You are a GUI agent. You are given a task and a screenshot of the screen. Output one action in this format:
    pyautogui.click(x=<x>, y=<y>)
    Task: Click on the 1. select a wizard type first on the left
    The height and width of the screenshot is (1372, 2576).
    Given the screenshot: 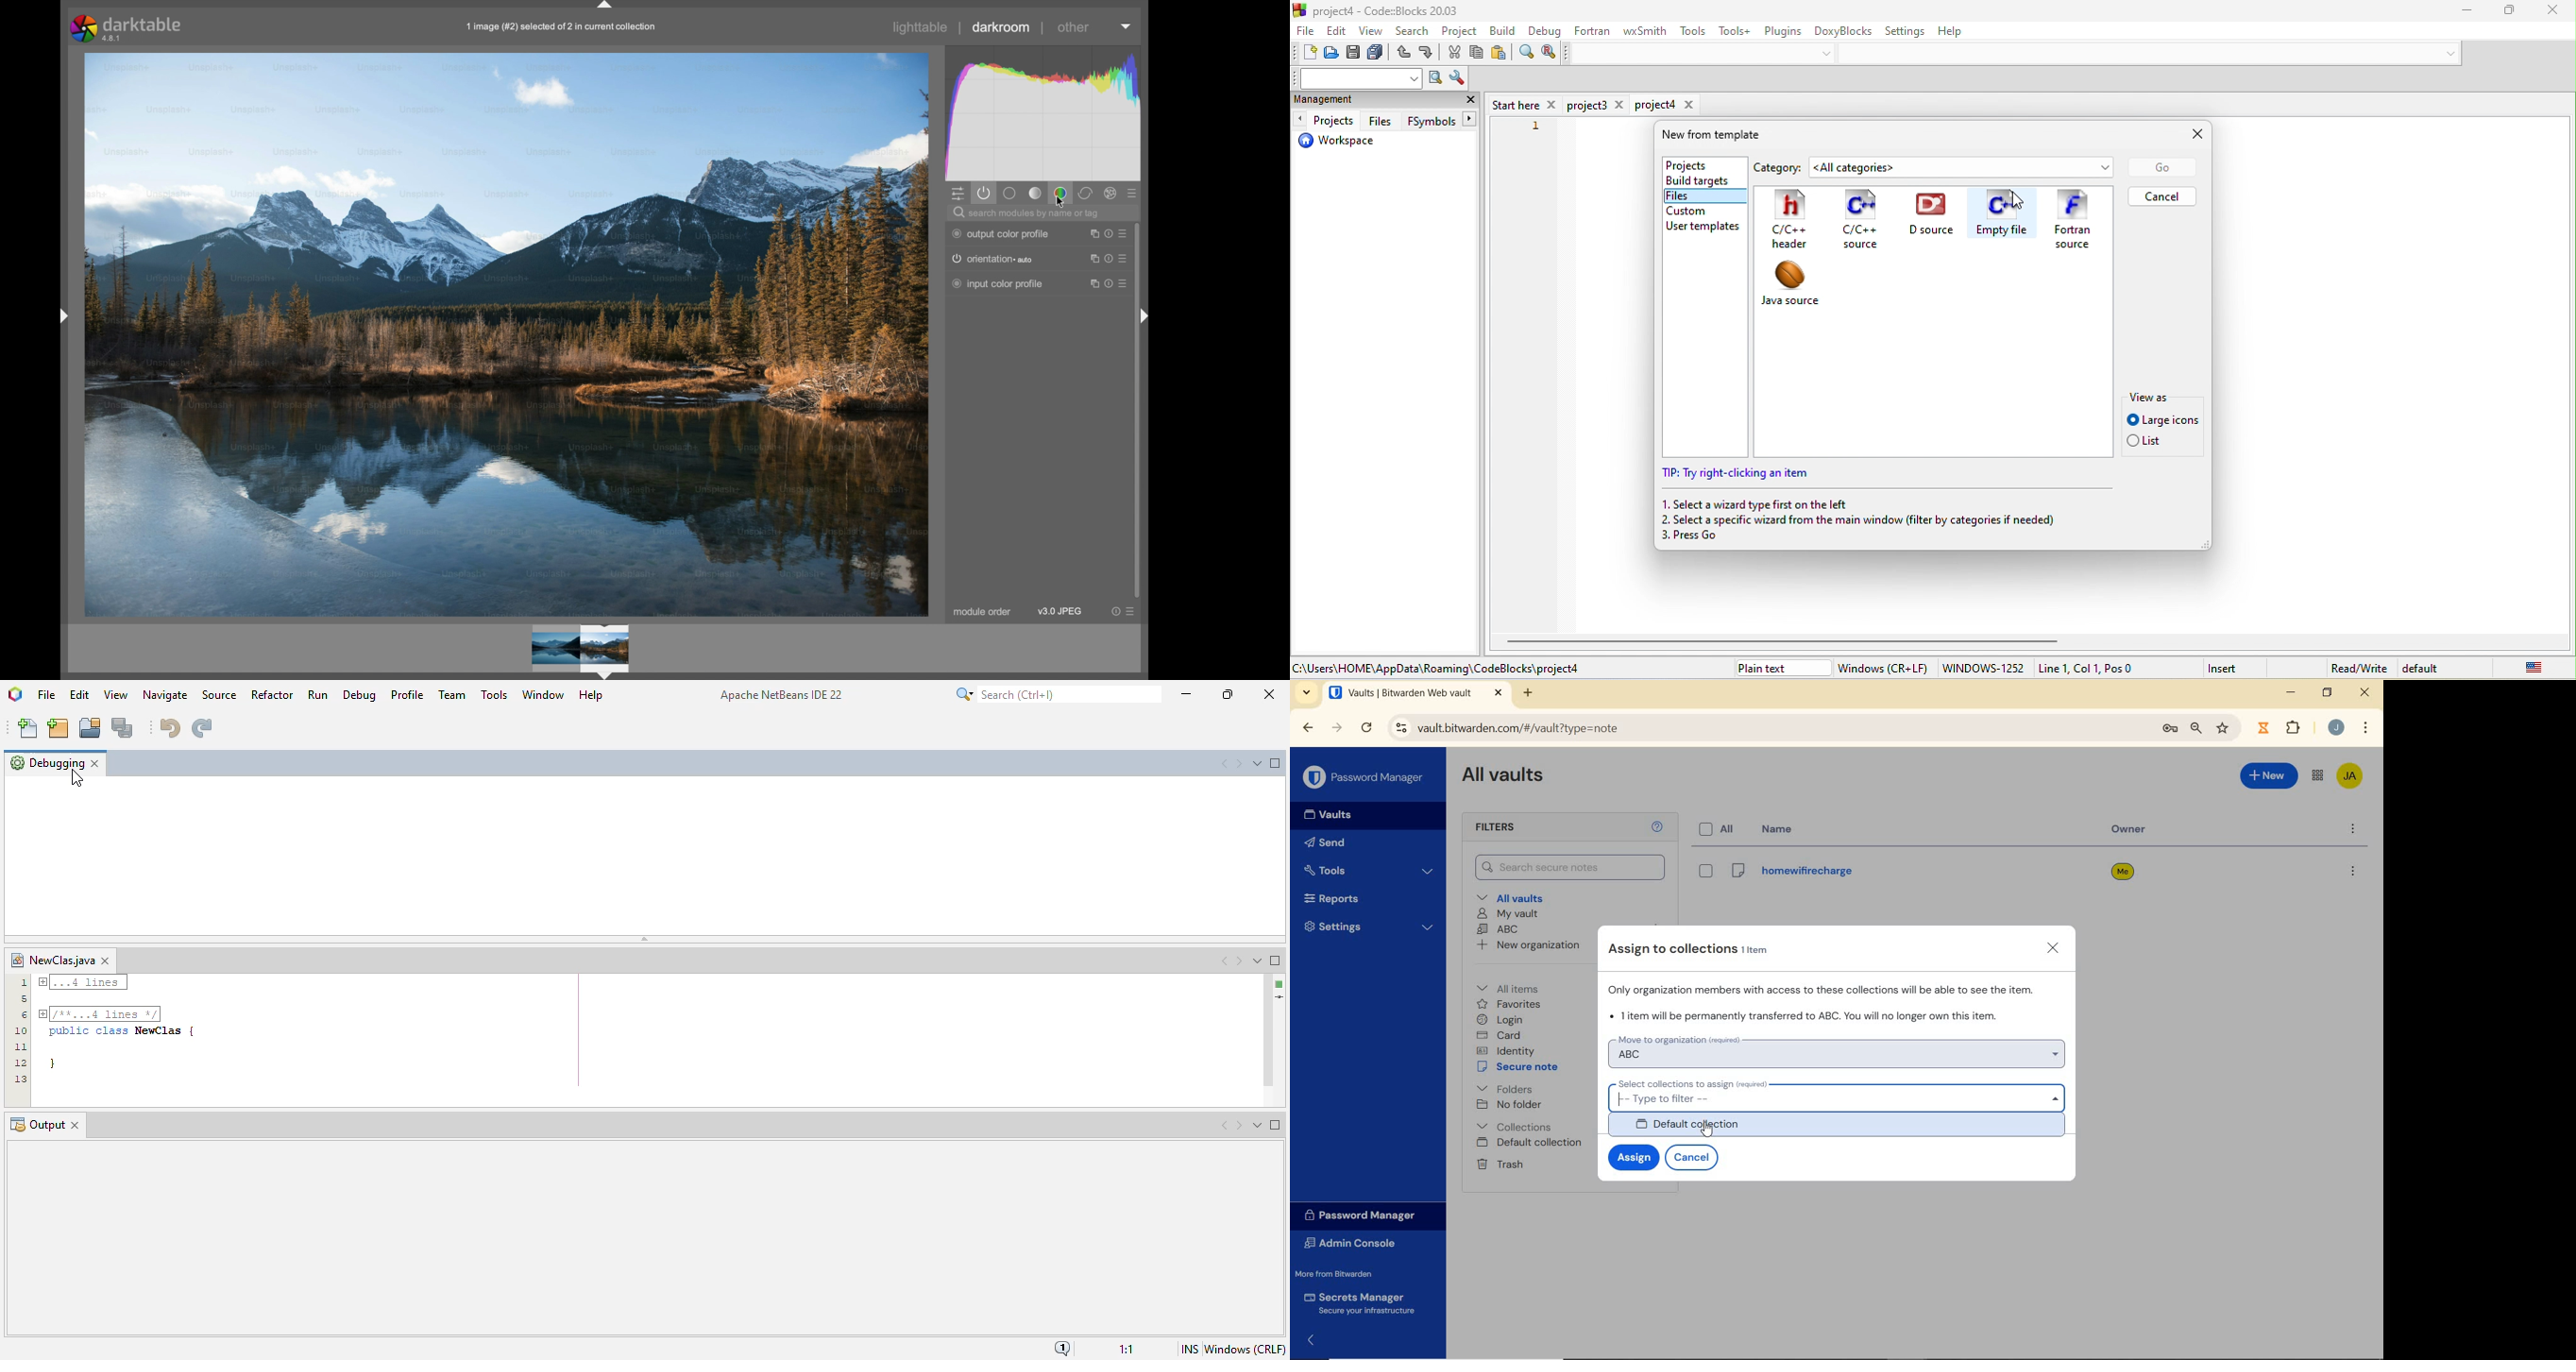 What is the action you would take?
    pyautogui.click(x=1758, y=504)
    